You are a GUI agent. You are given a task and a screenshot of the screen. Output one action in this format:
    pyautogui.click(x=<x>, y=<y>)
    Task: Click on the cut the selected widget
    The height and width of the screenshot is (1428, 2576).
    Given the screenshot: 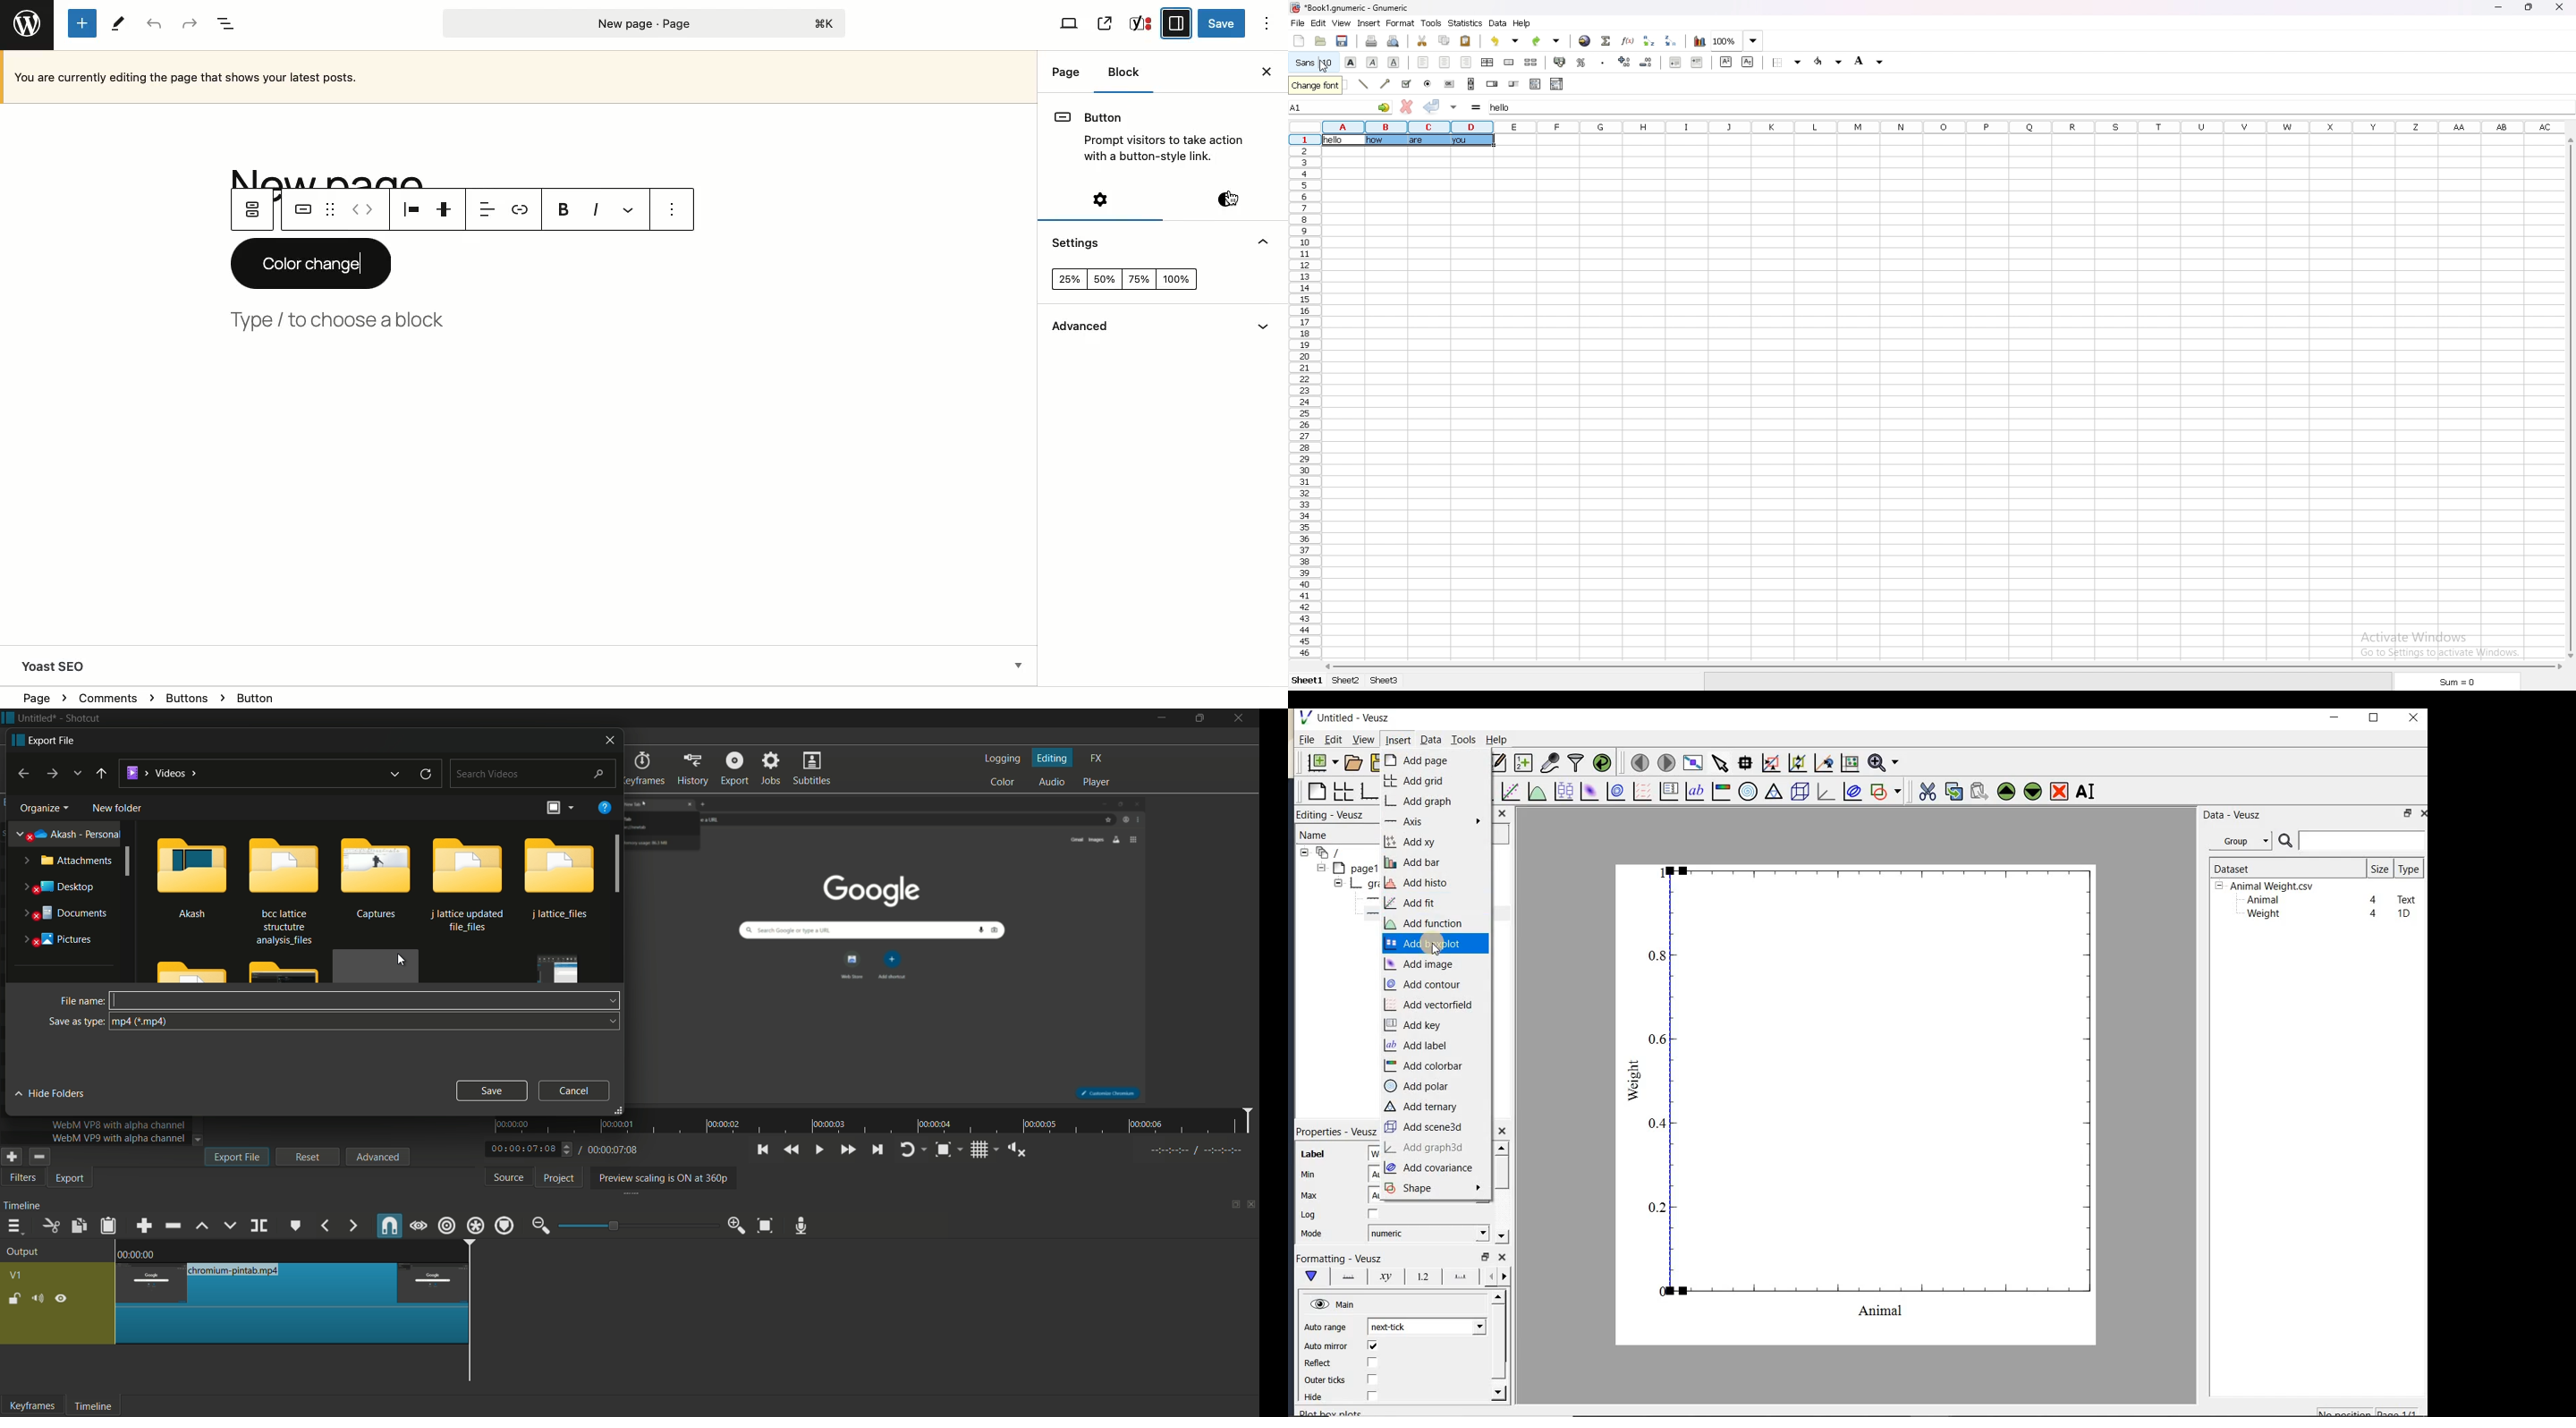 What is the action you would take?
    pyautogui.click(x=1927, y=792)
    